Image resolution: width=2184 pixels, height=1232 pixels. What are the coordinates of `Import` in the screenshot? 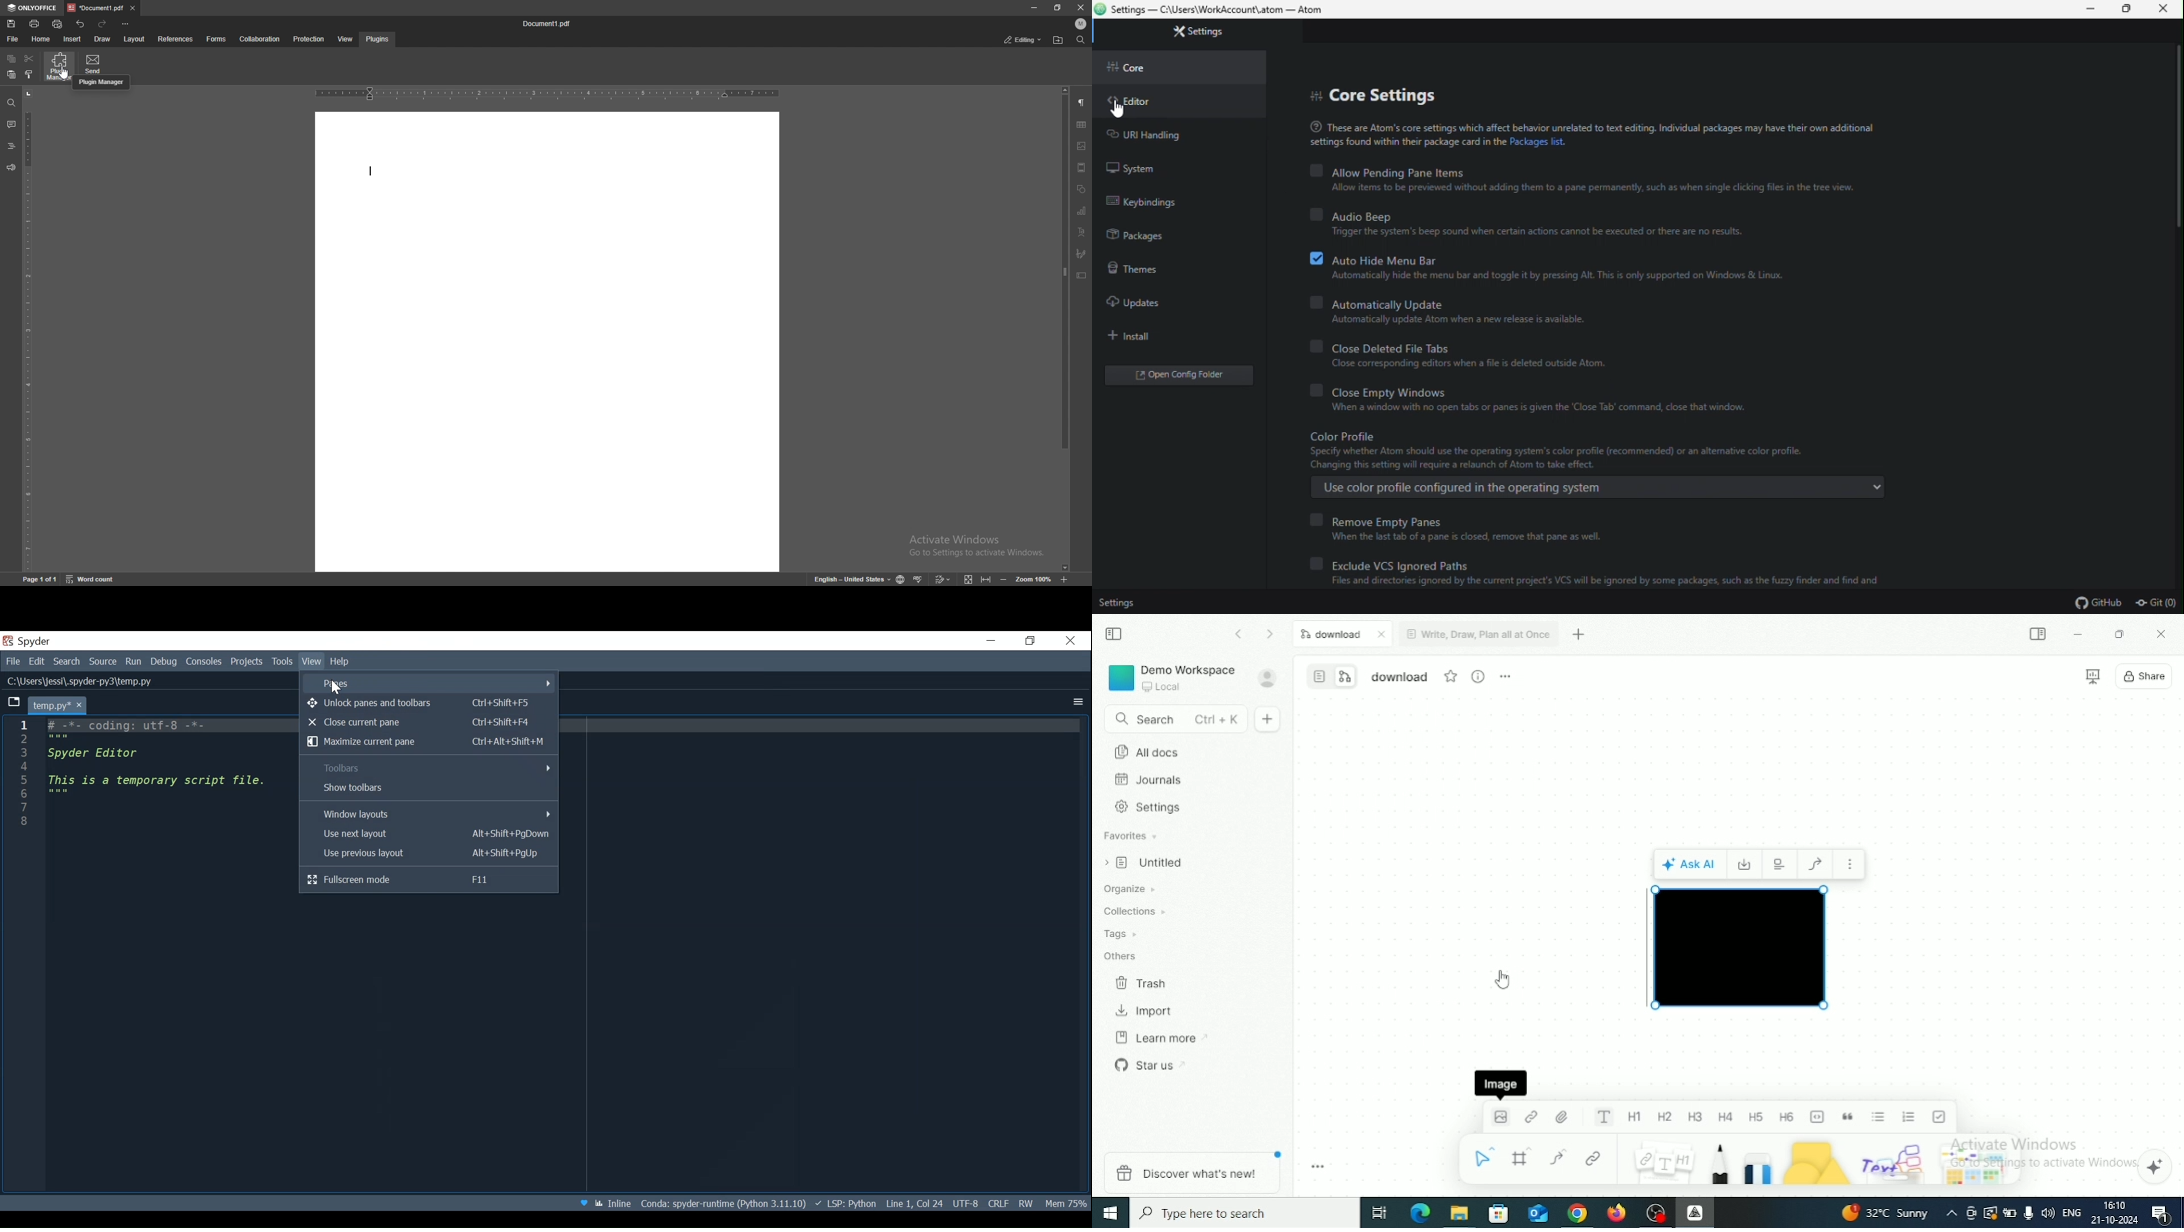 It's located at (1145, 1011).